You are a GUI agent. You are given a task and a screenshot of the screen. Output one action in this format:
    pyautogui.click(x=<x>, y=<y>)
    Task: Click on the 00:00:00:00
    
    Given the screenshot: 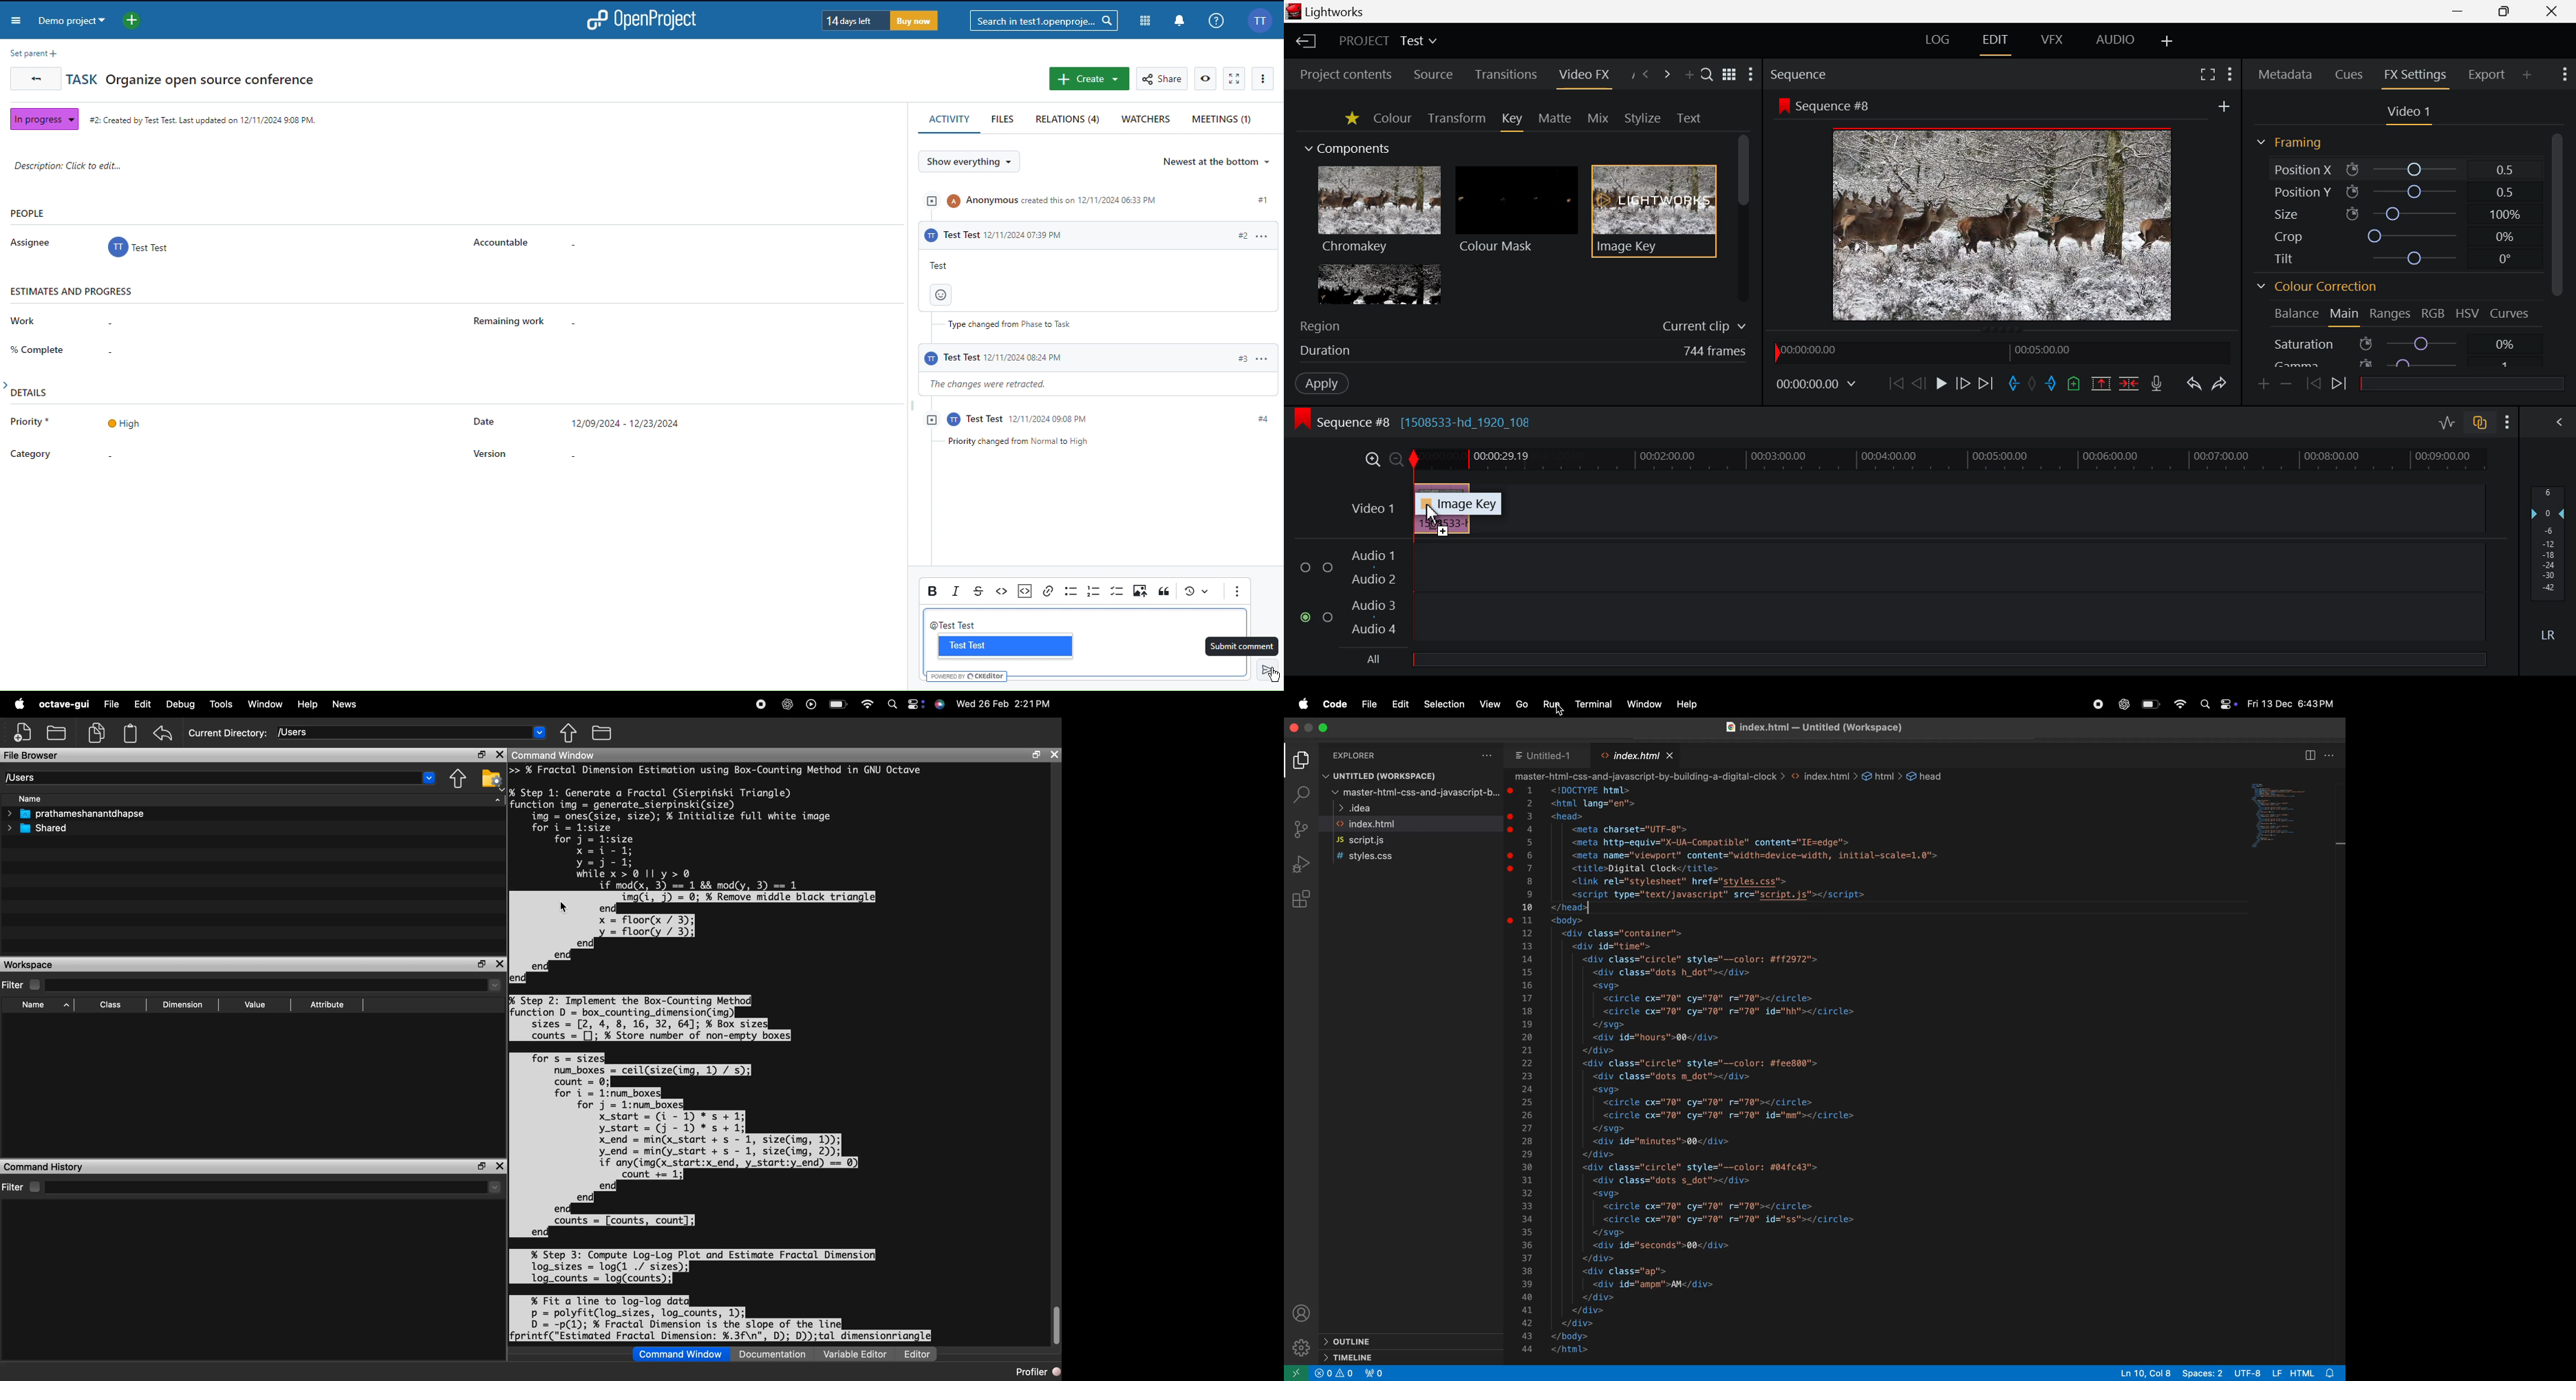 What is the action you would take?
    pyautogui.click(x=1810, y=350)
    